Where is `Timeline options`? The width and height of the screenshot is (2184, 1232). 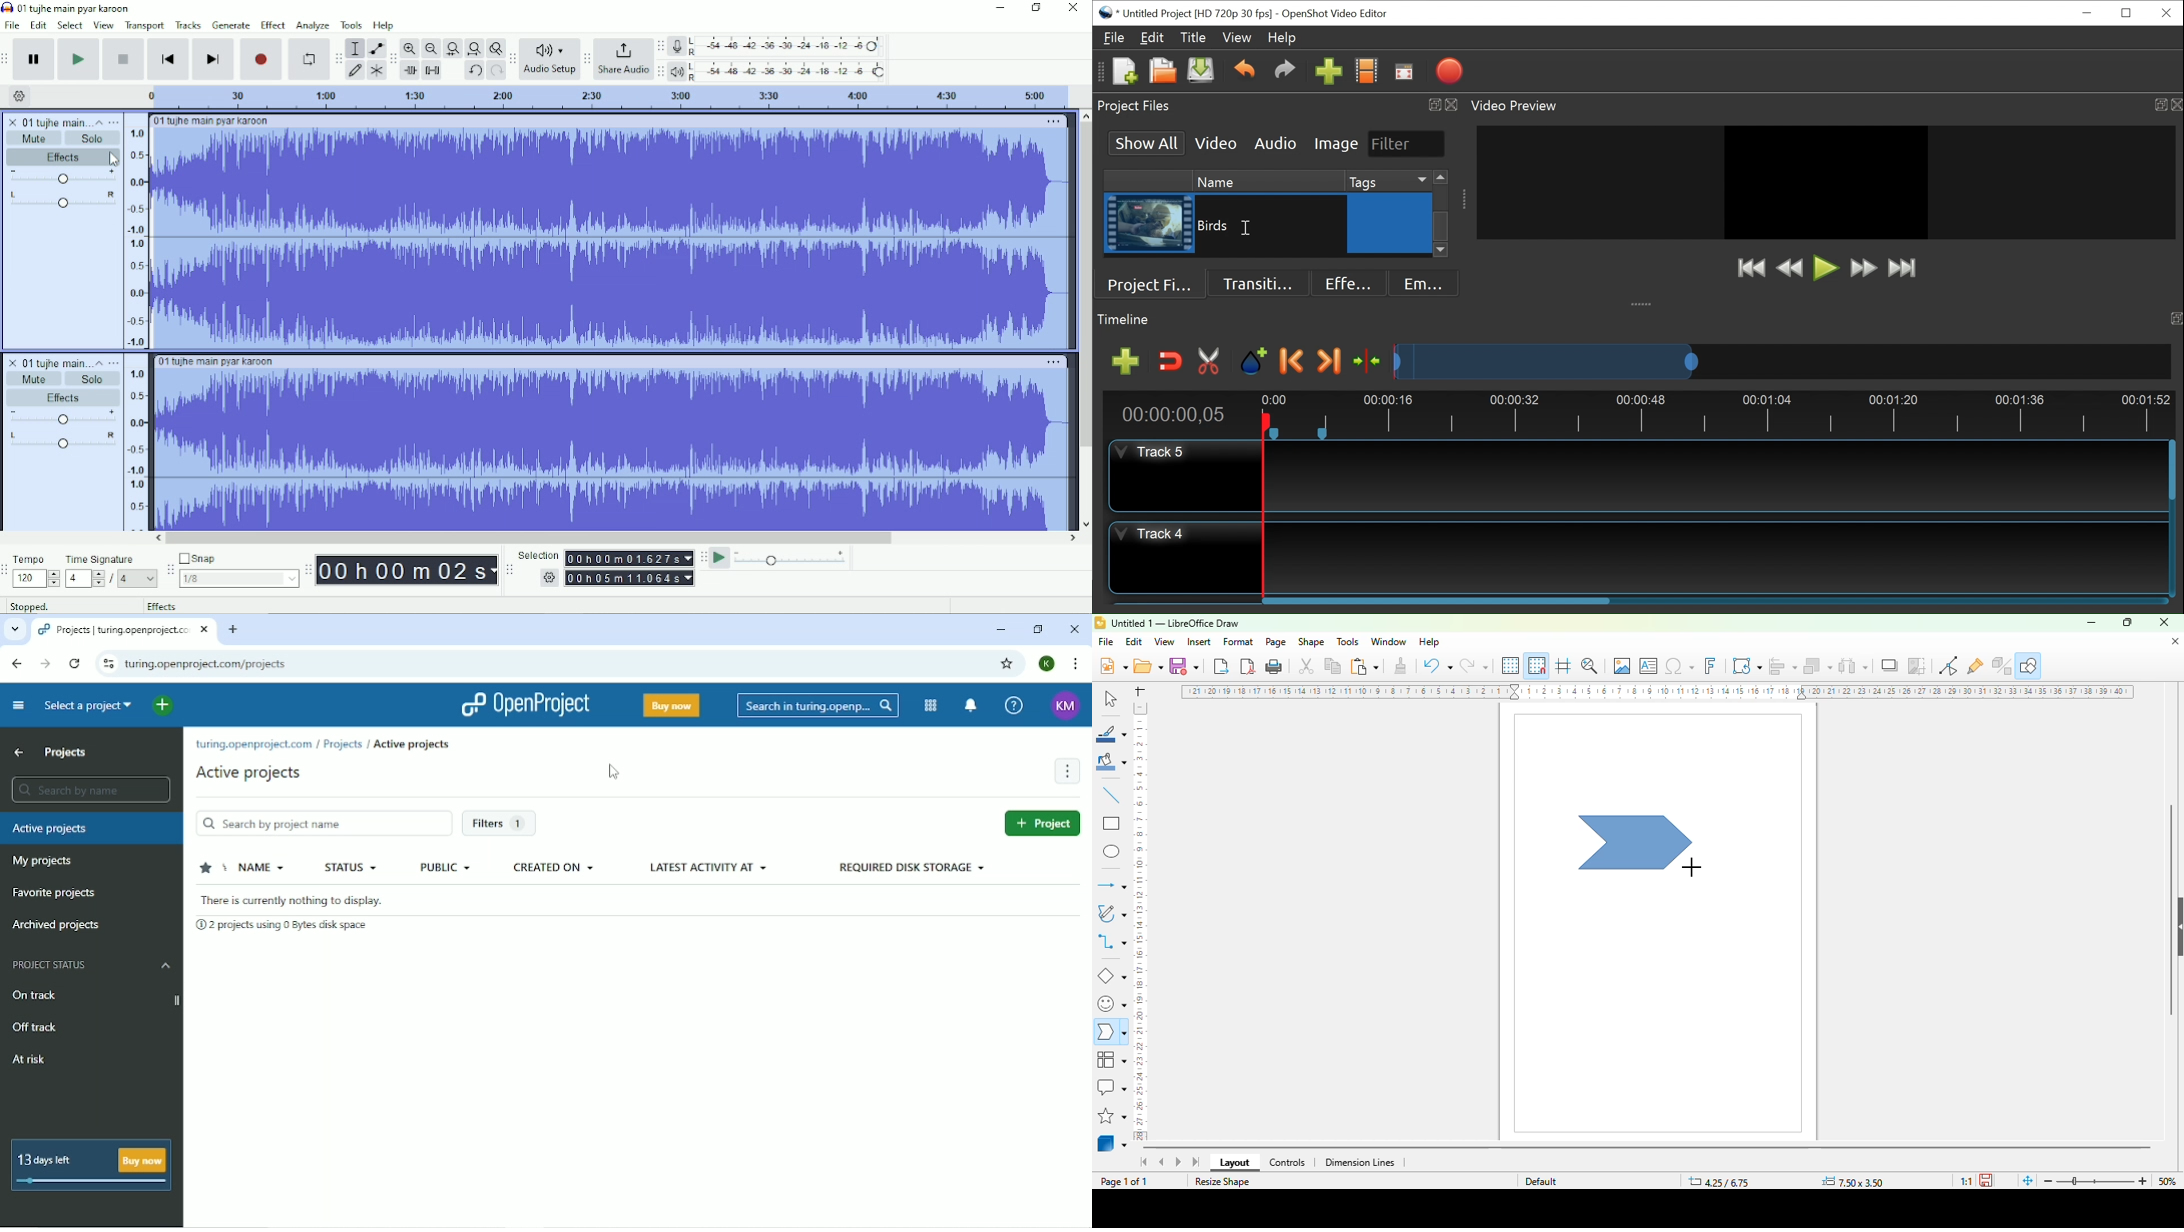 Timeline options is located at coordinates (18, 96).